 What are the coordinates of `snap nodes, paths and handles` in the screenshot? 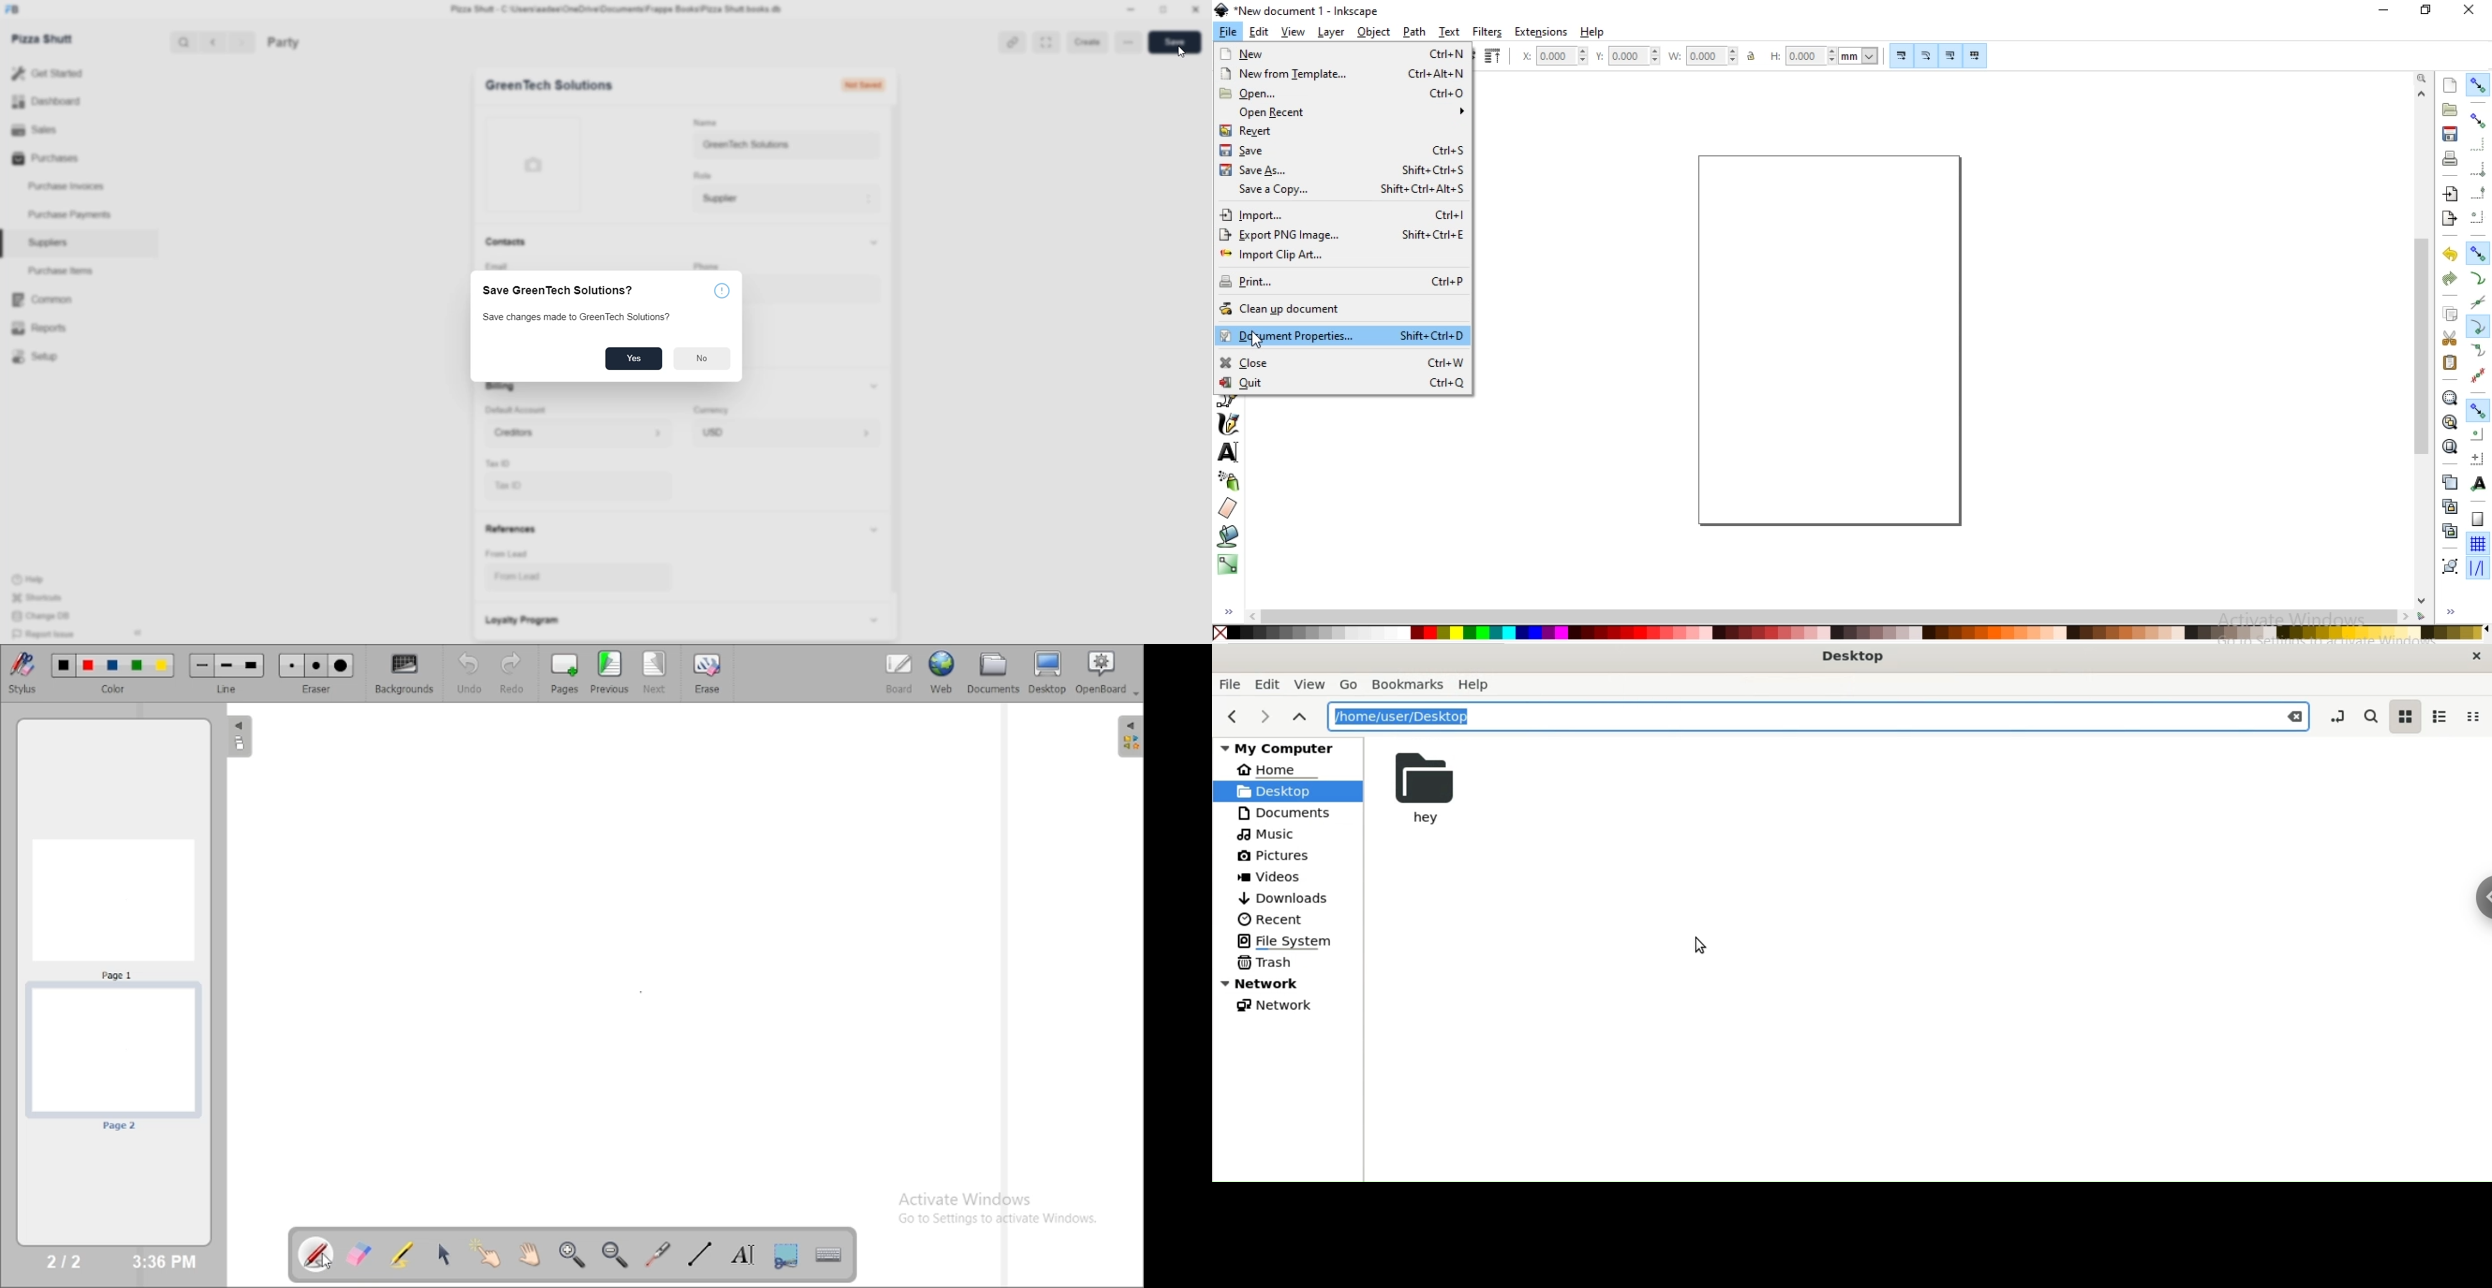 It's located at (2478, 253).